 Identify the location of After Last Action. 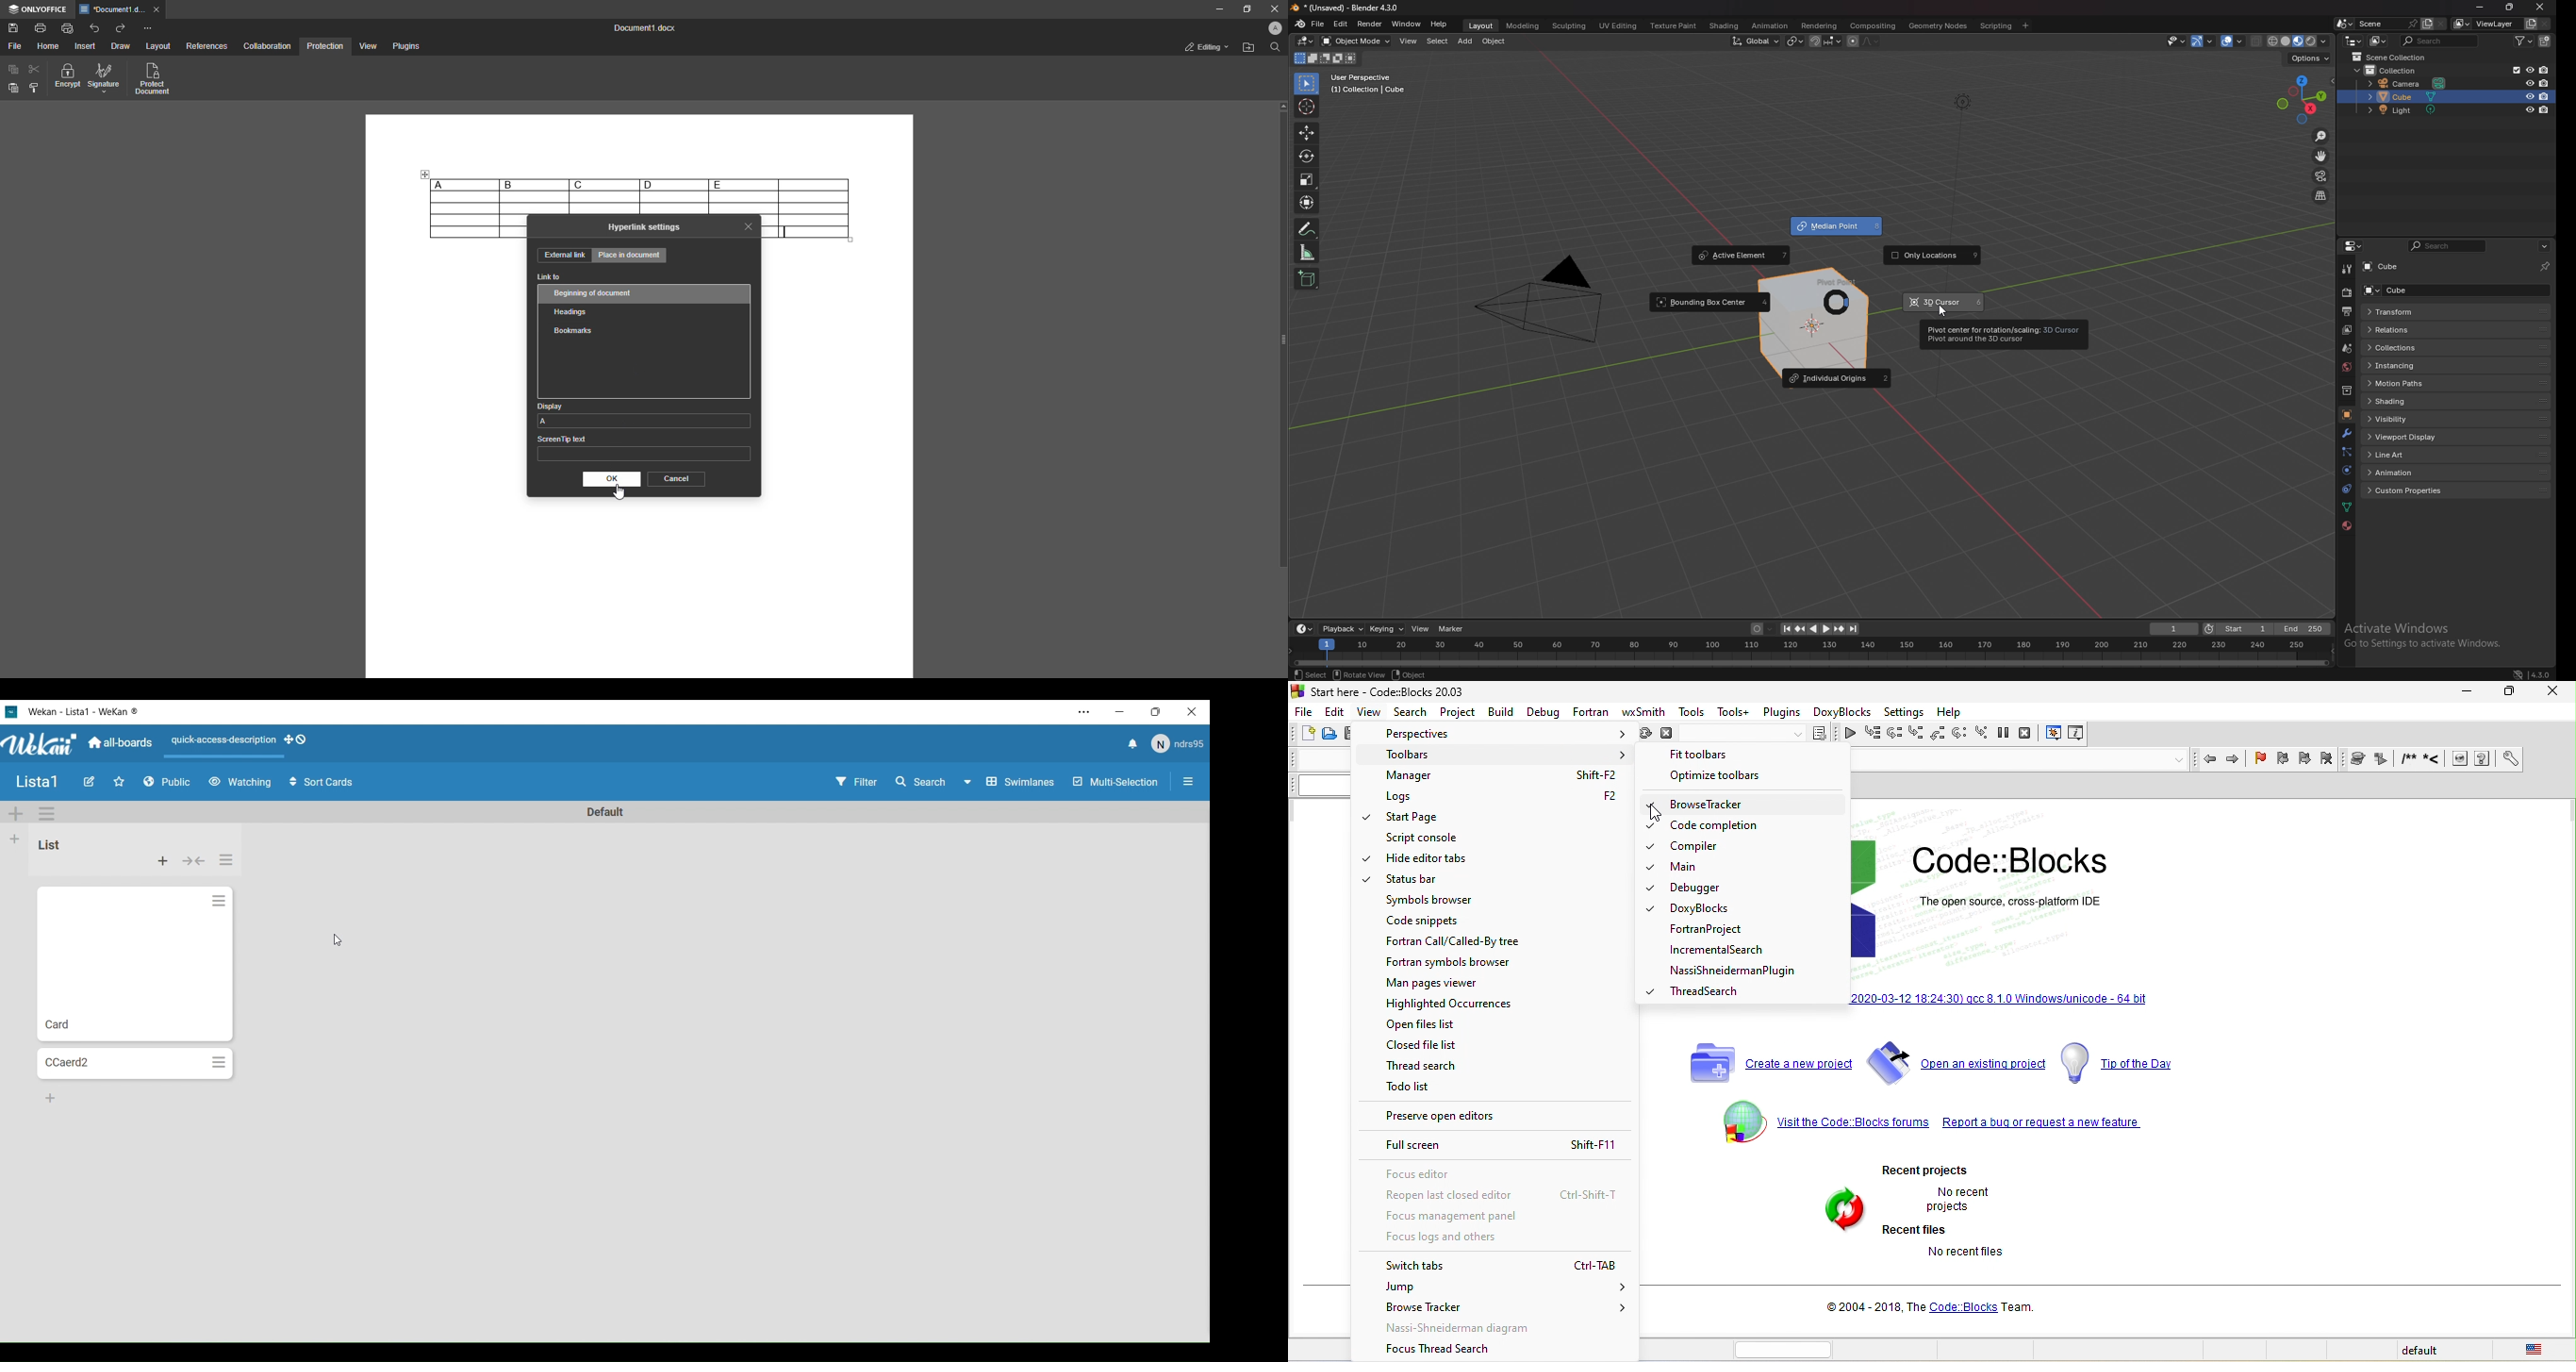
(122, 964).